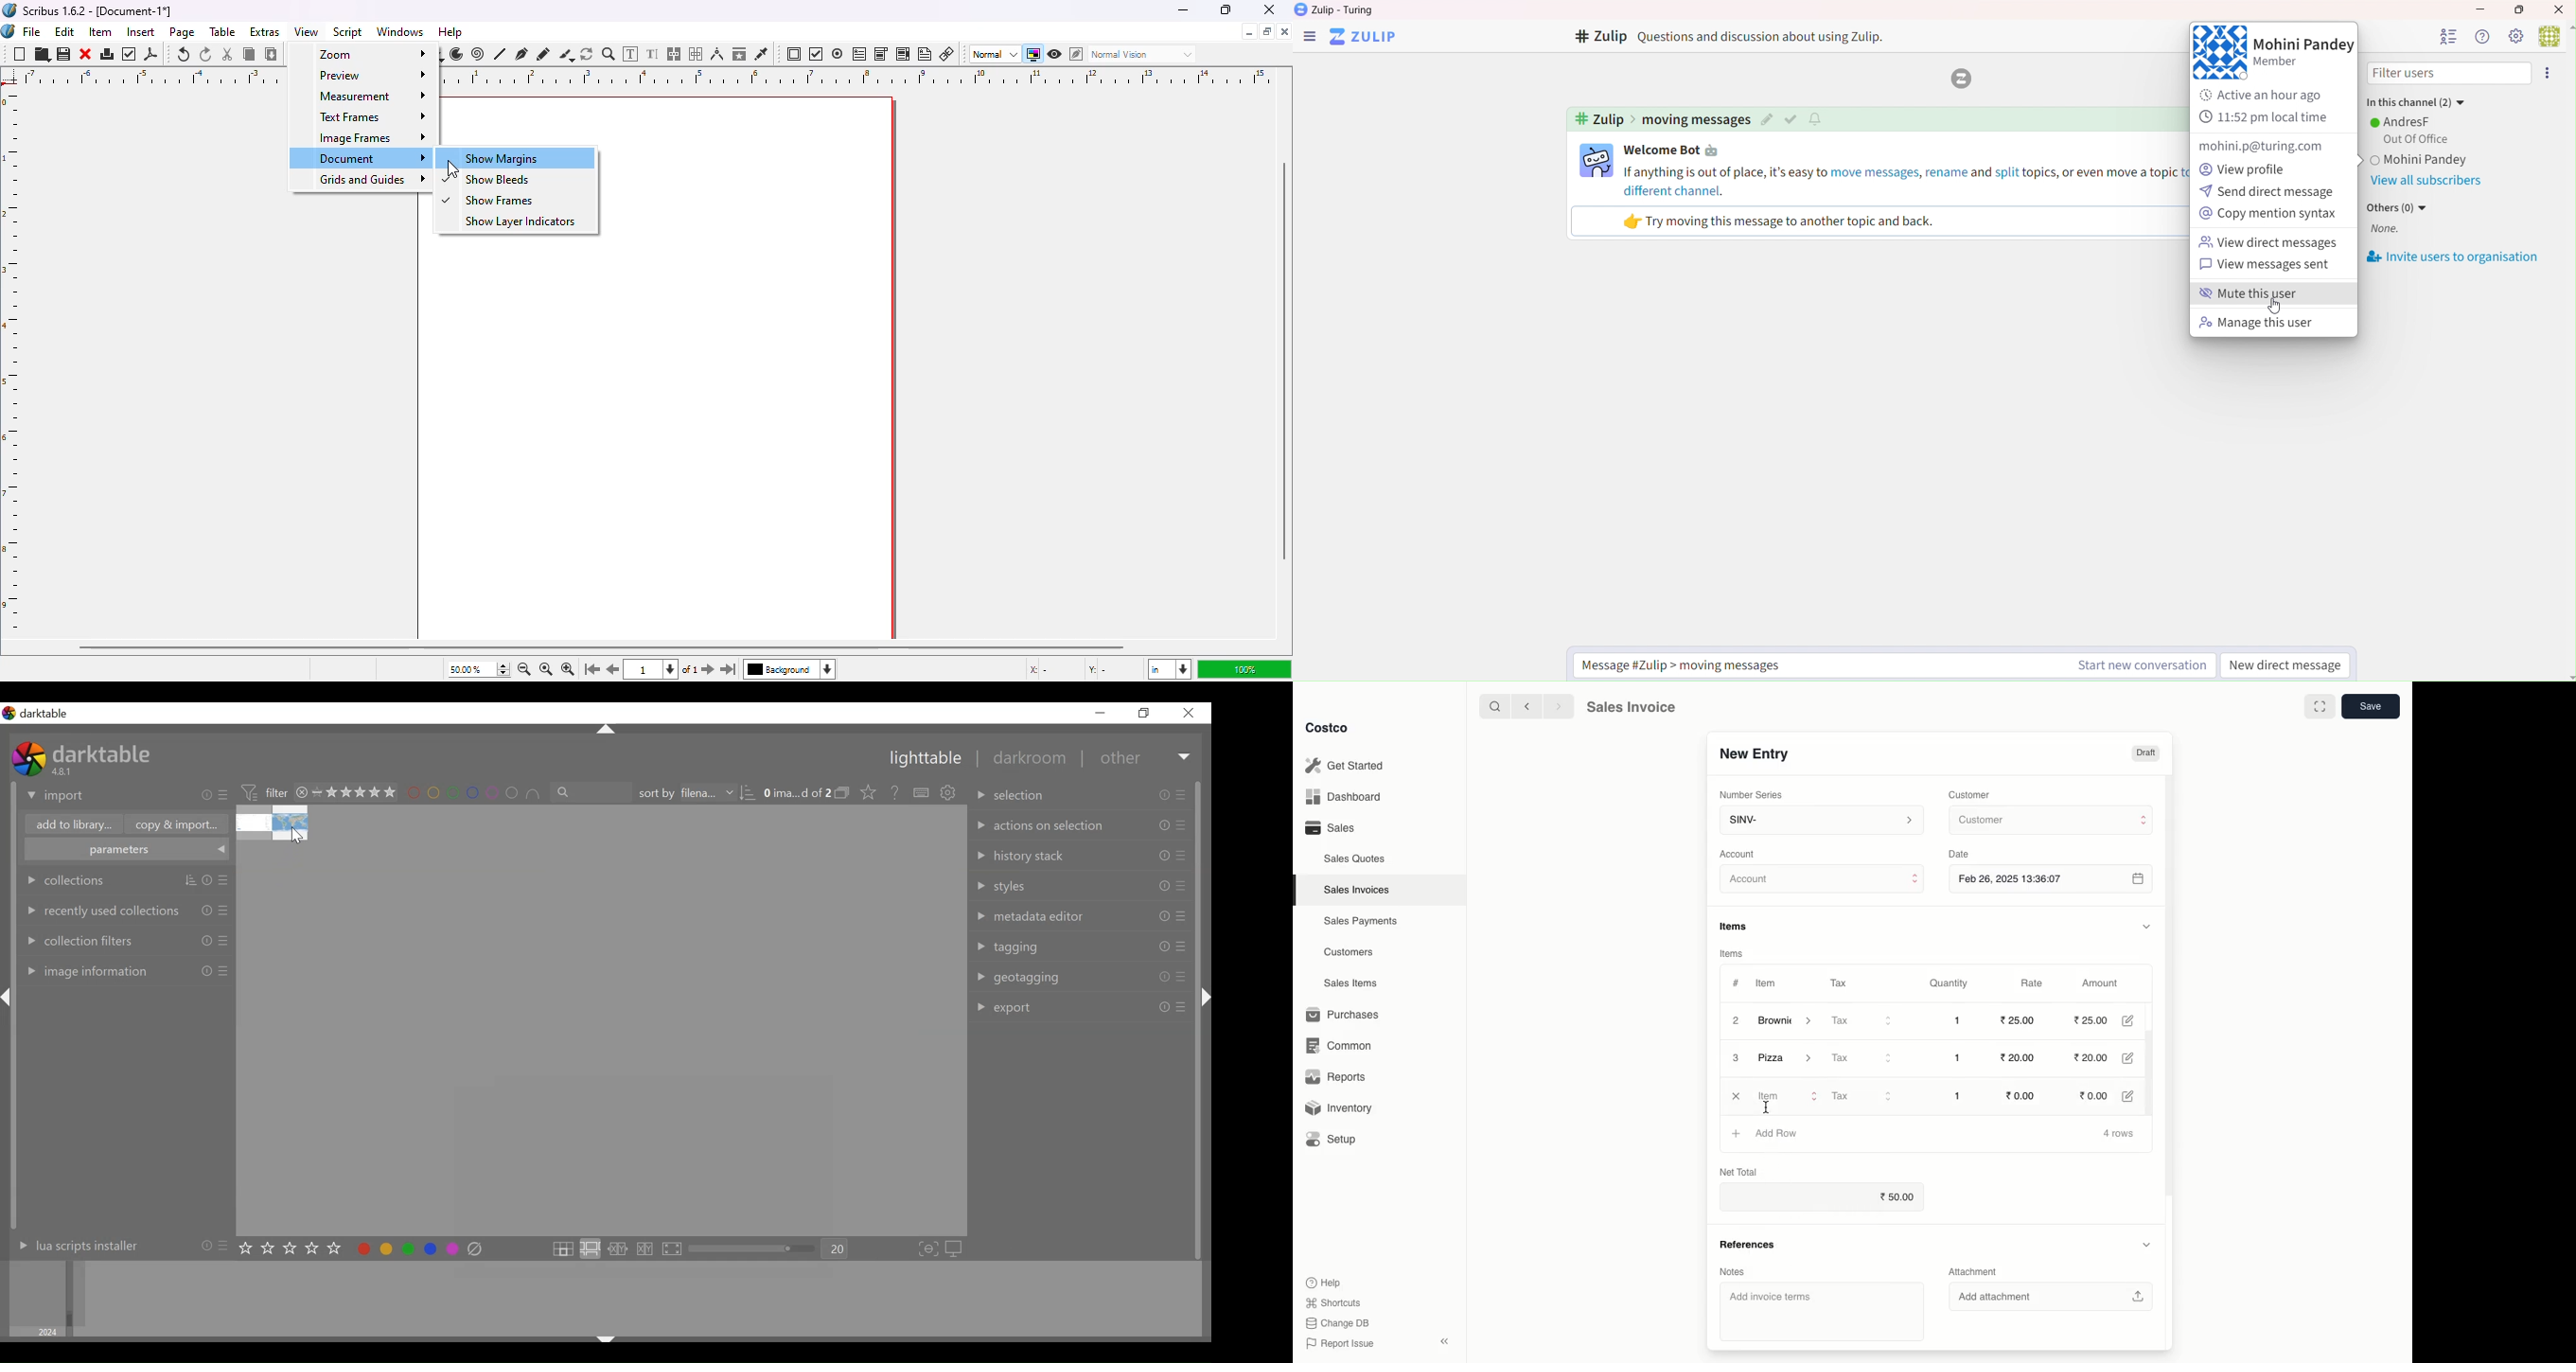 The height and width of the screenshot is (1372, 2576). I want to click on Notes, so click(1731, 1270).